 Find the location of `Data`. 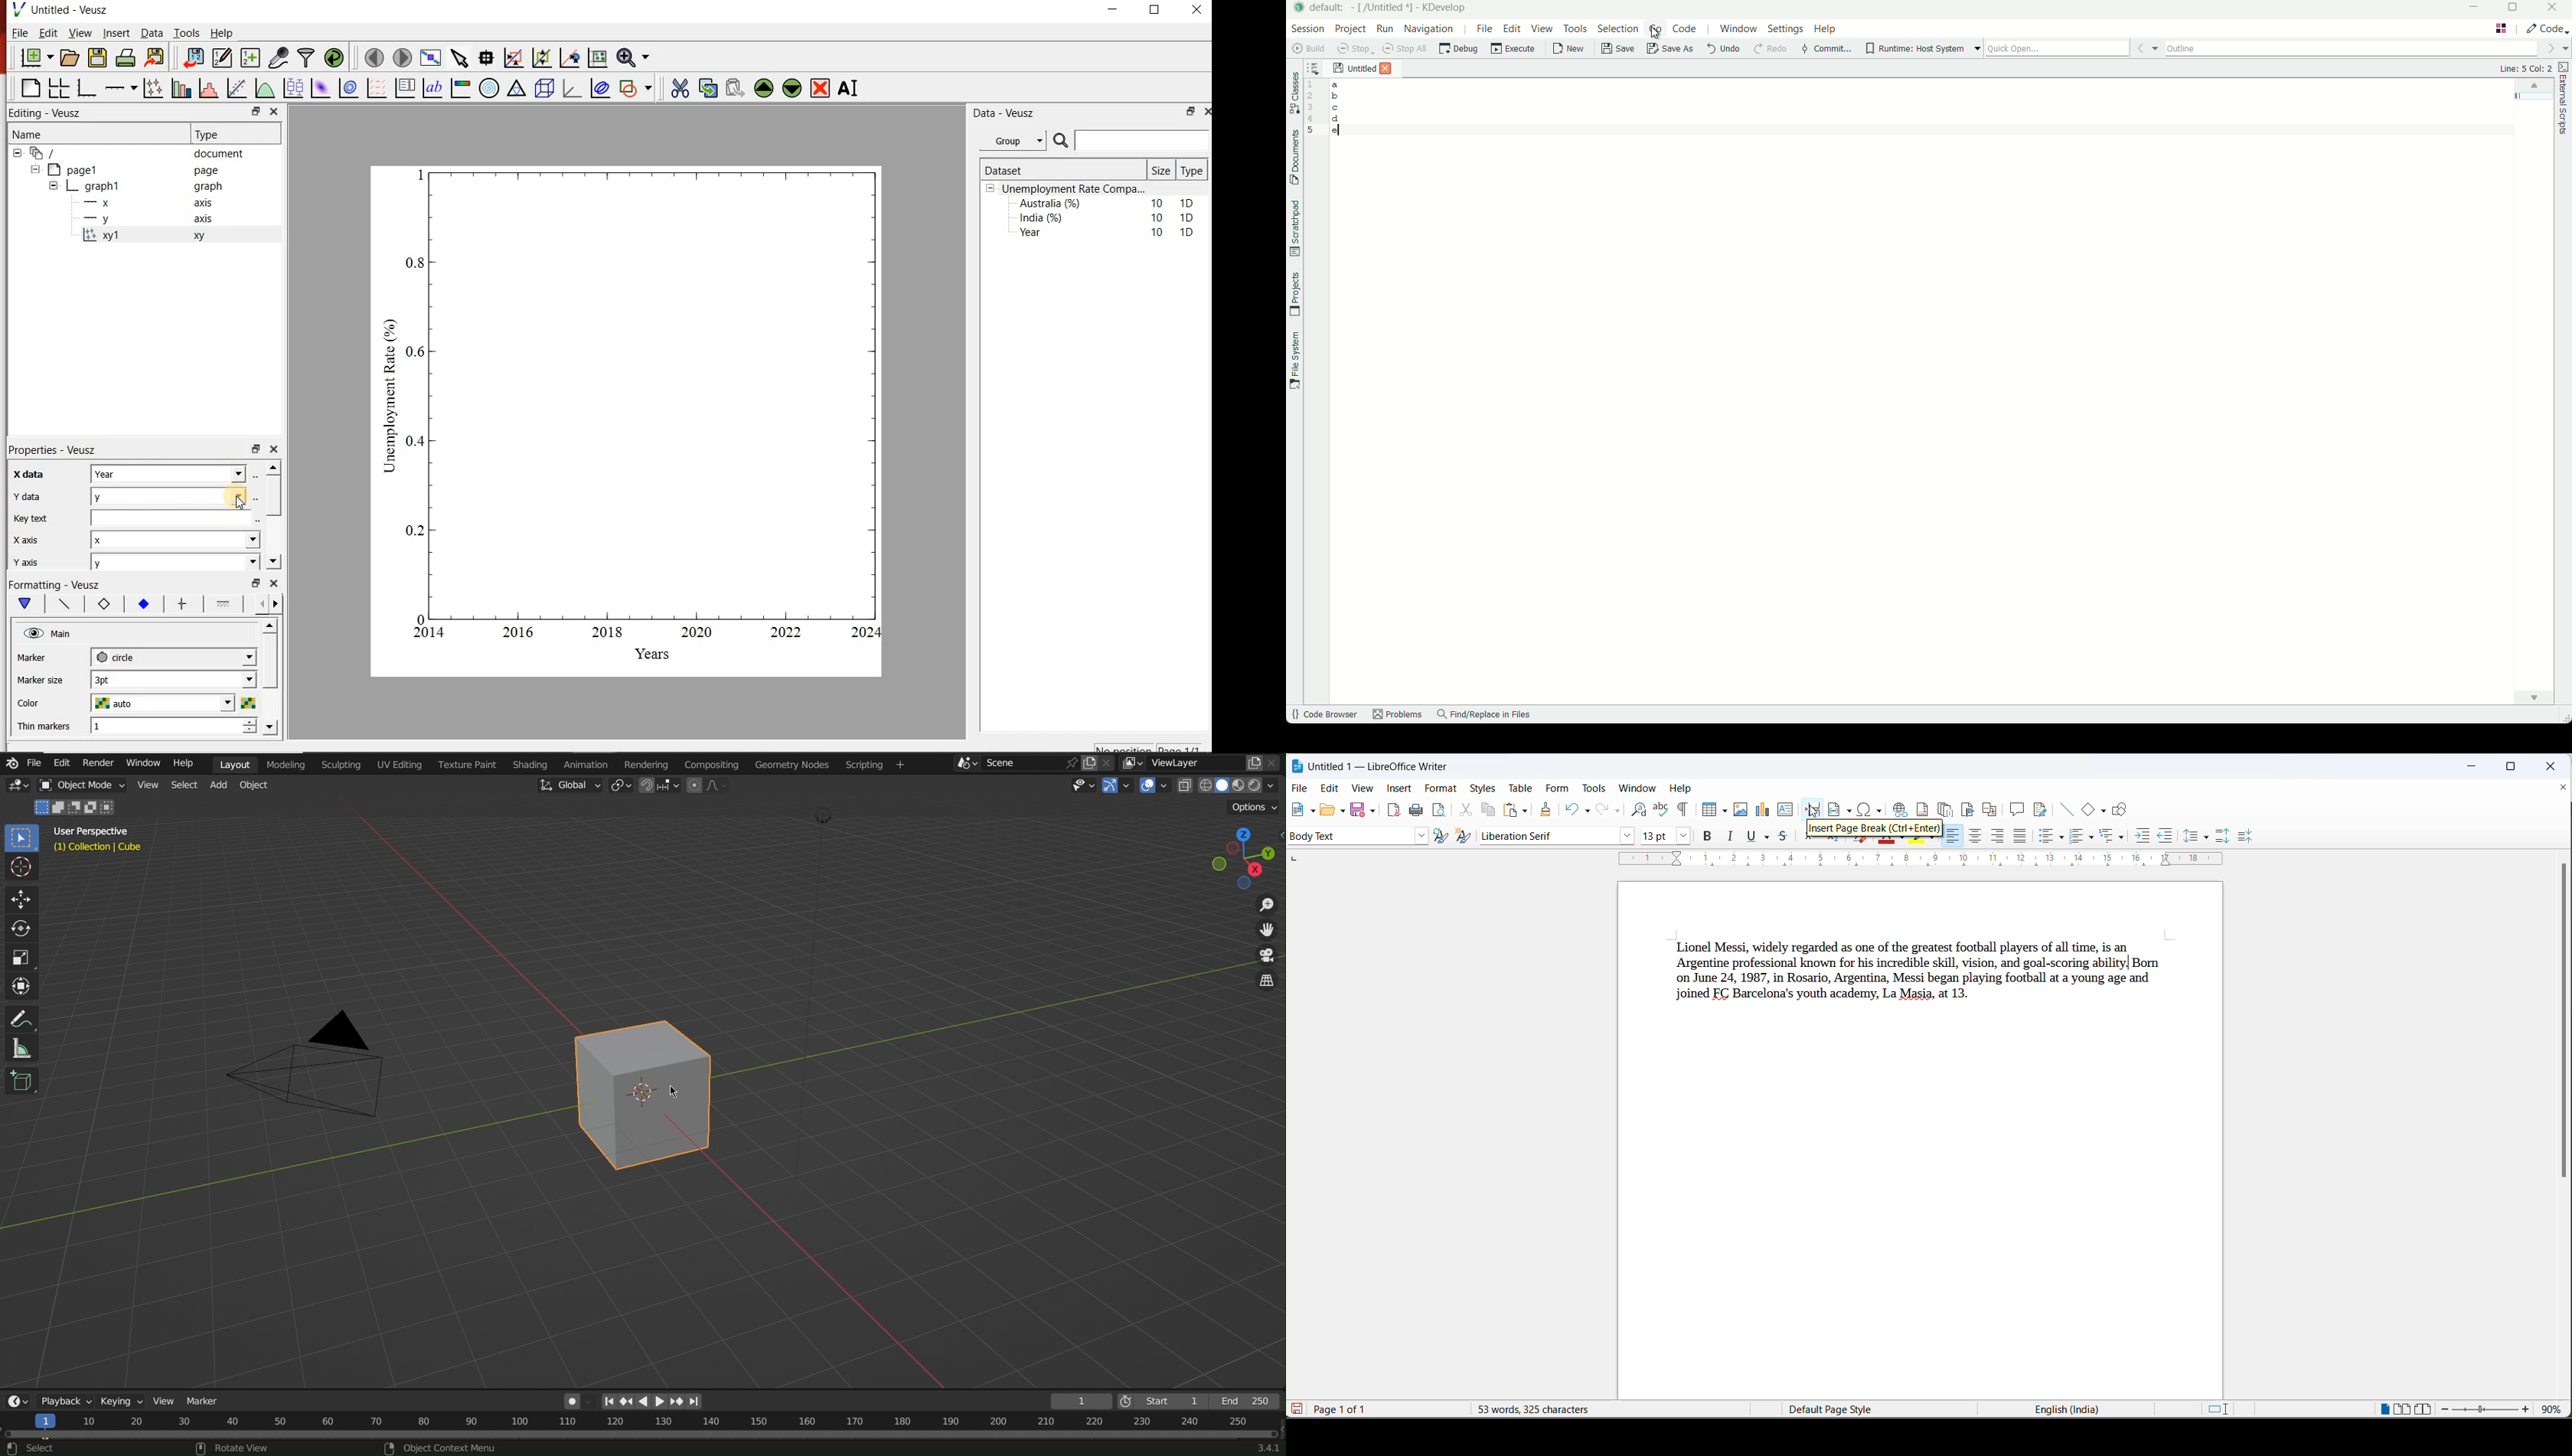

Data is located at coordinates (152, 33).